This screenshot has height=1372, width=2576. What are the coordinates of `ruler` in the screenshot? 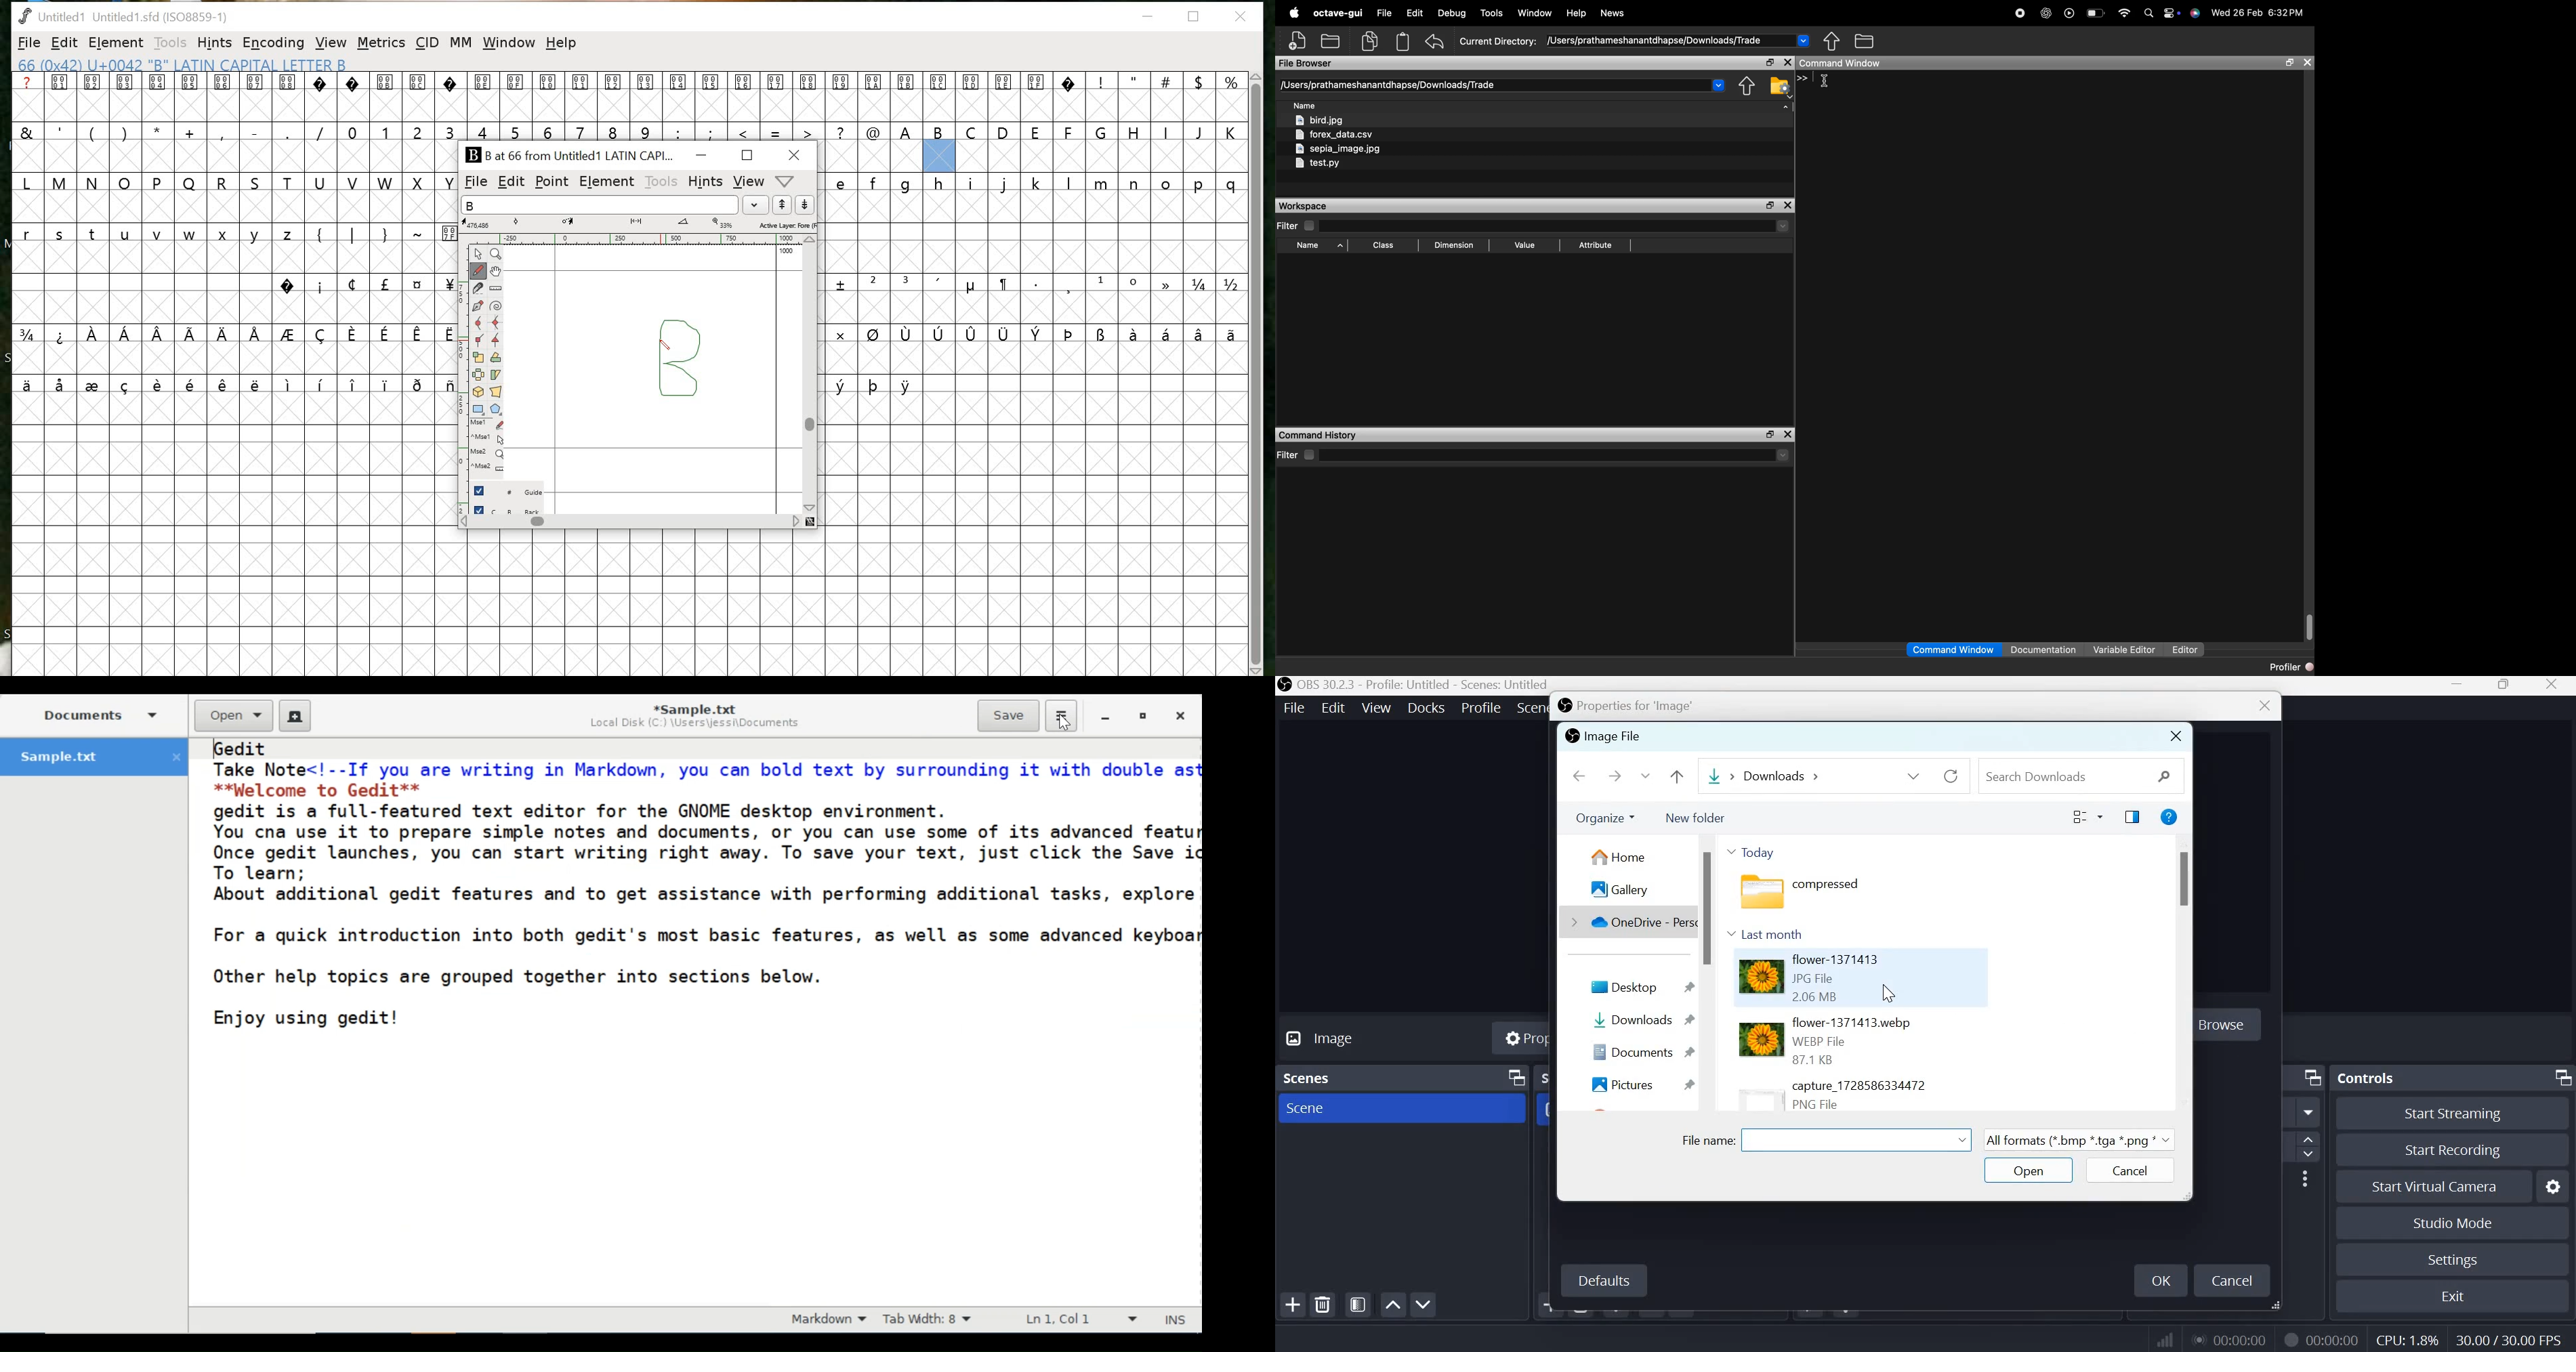 It's located at (461, 380).